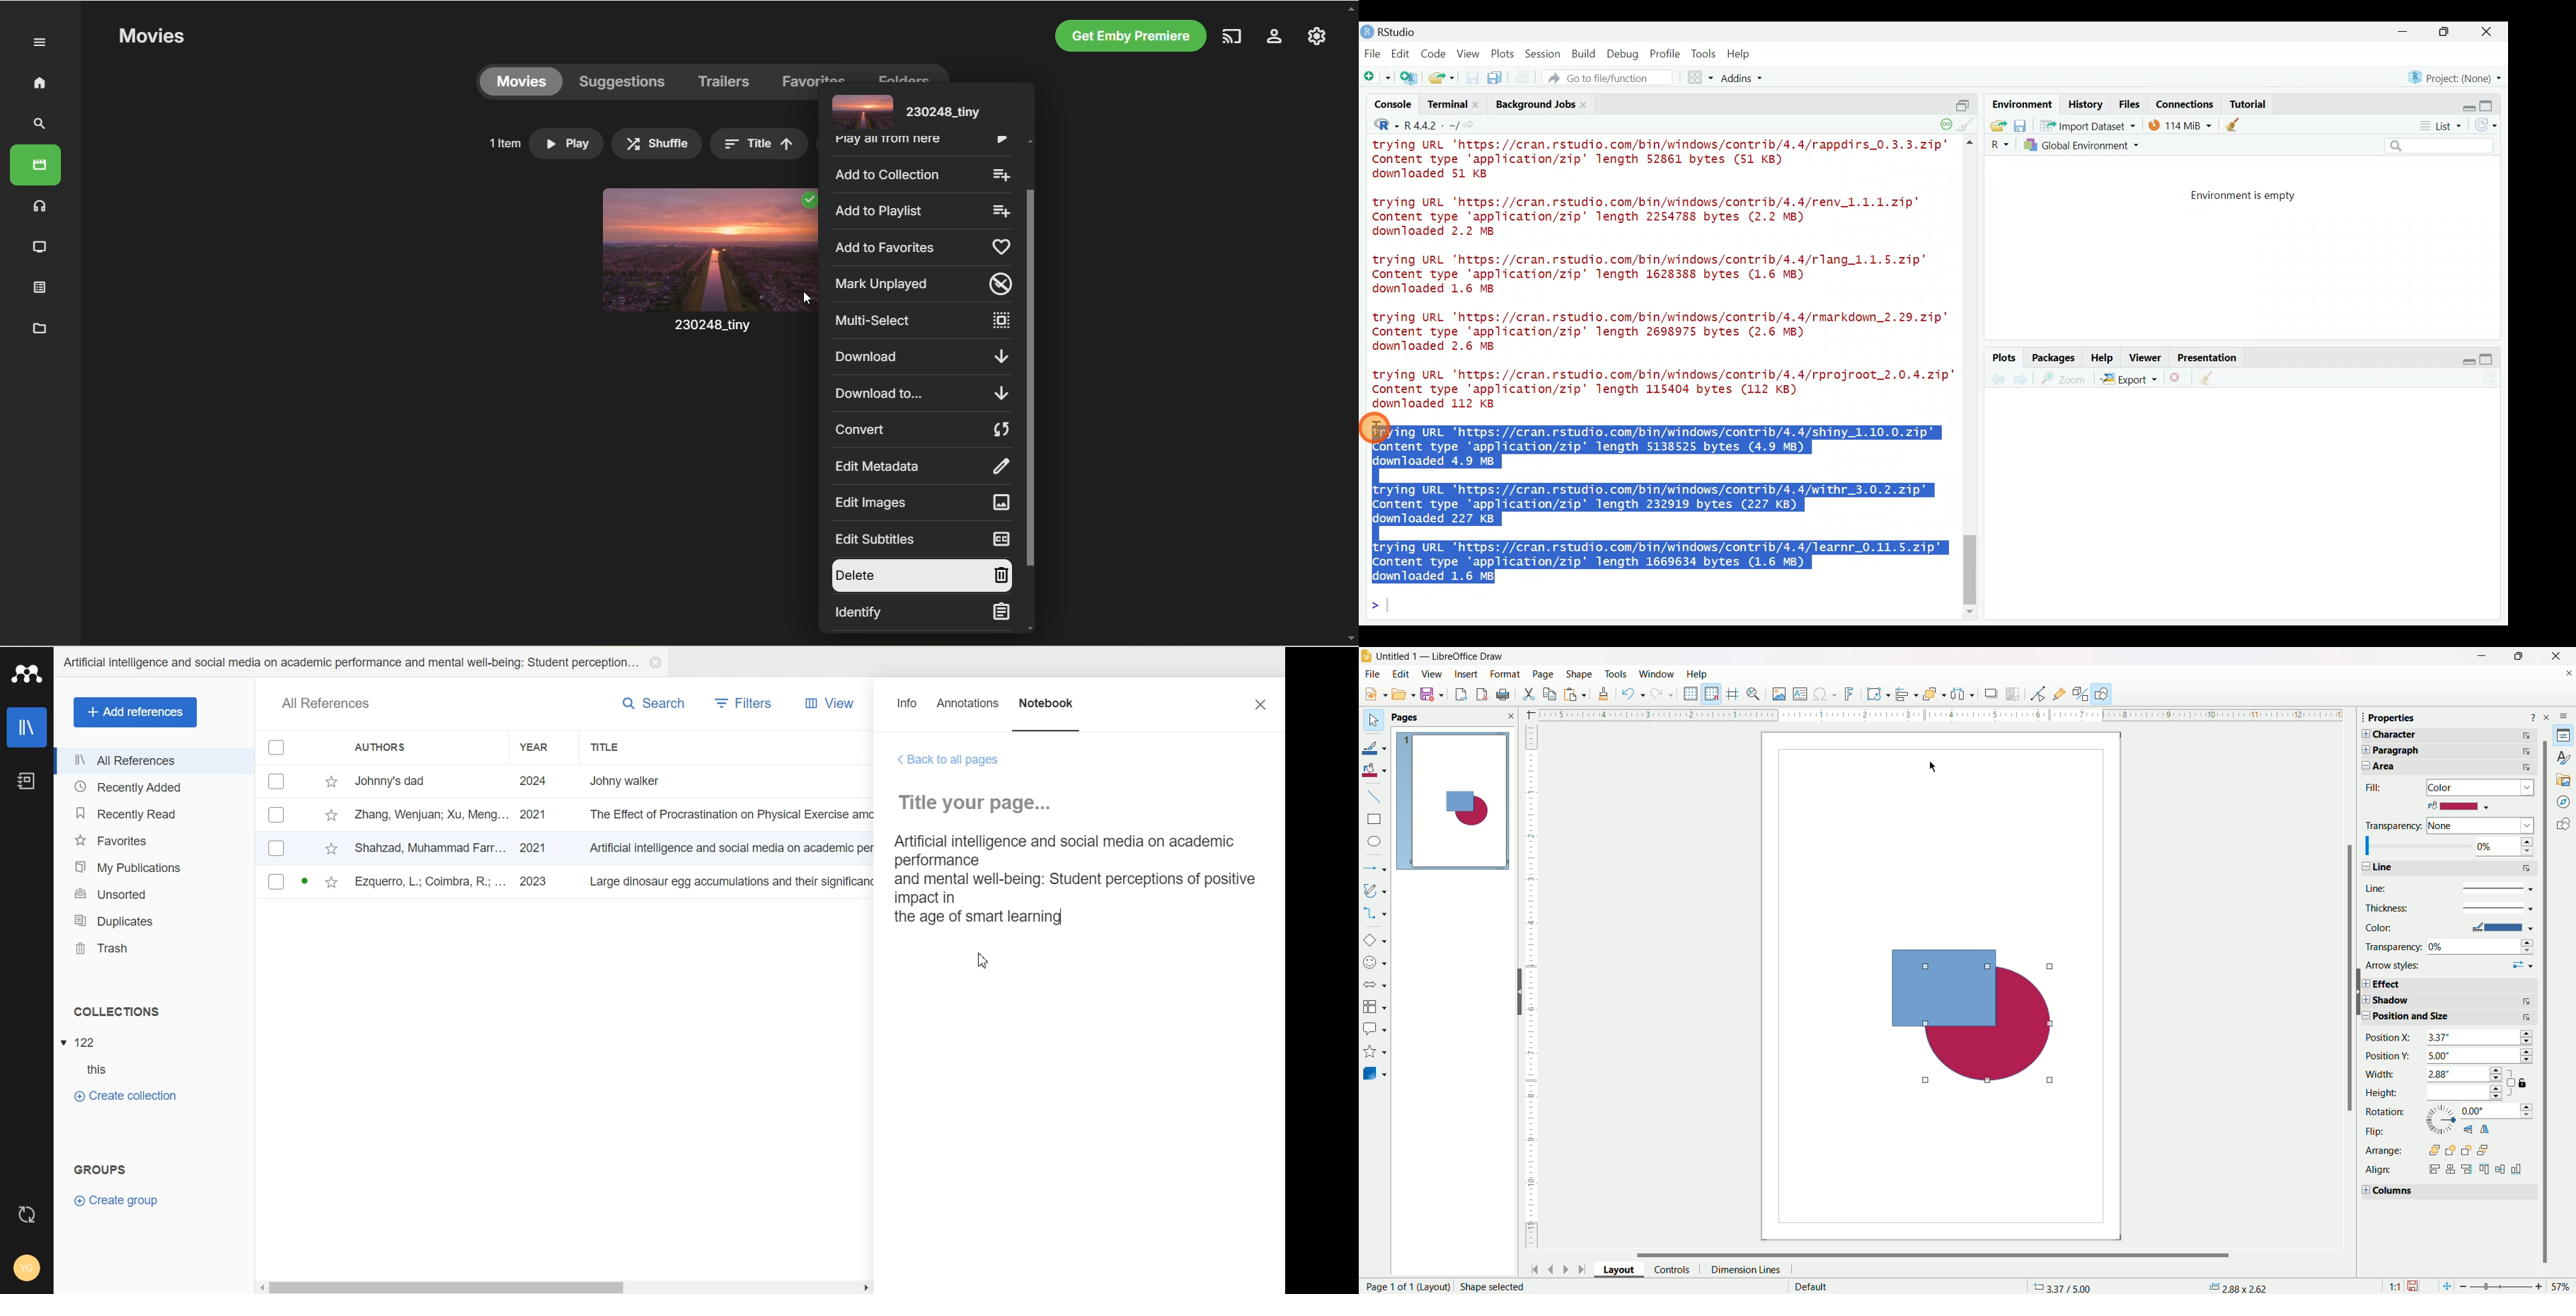 The image size is (2576, 1316). Describe the element at coordinates (2492, 359) in the screenshot. I see `maximize` at that location.